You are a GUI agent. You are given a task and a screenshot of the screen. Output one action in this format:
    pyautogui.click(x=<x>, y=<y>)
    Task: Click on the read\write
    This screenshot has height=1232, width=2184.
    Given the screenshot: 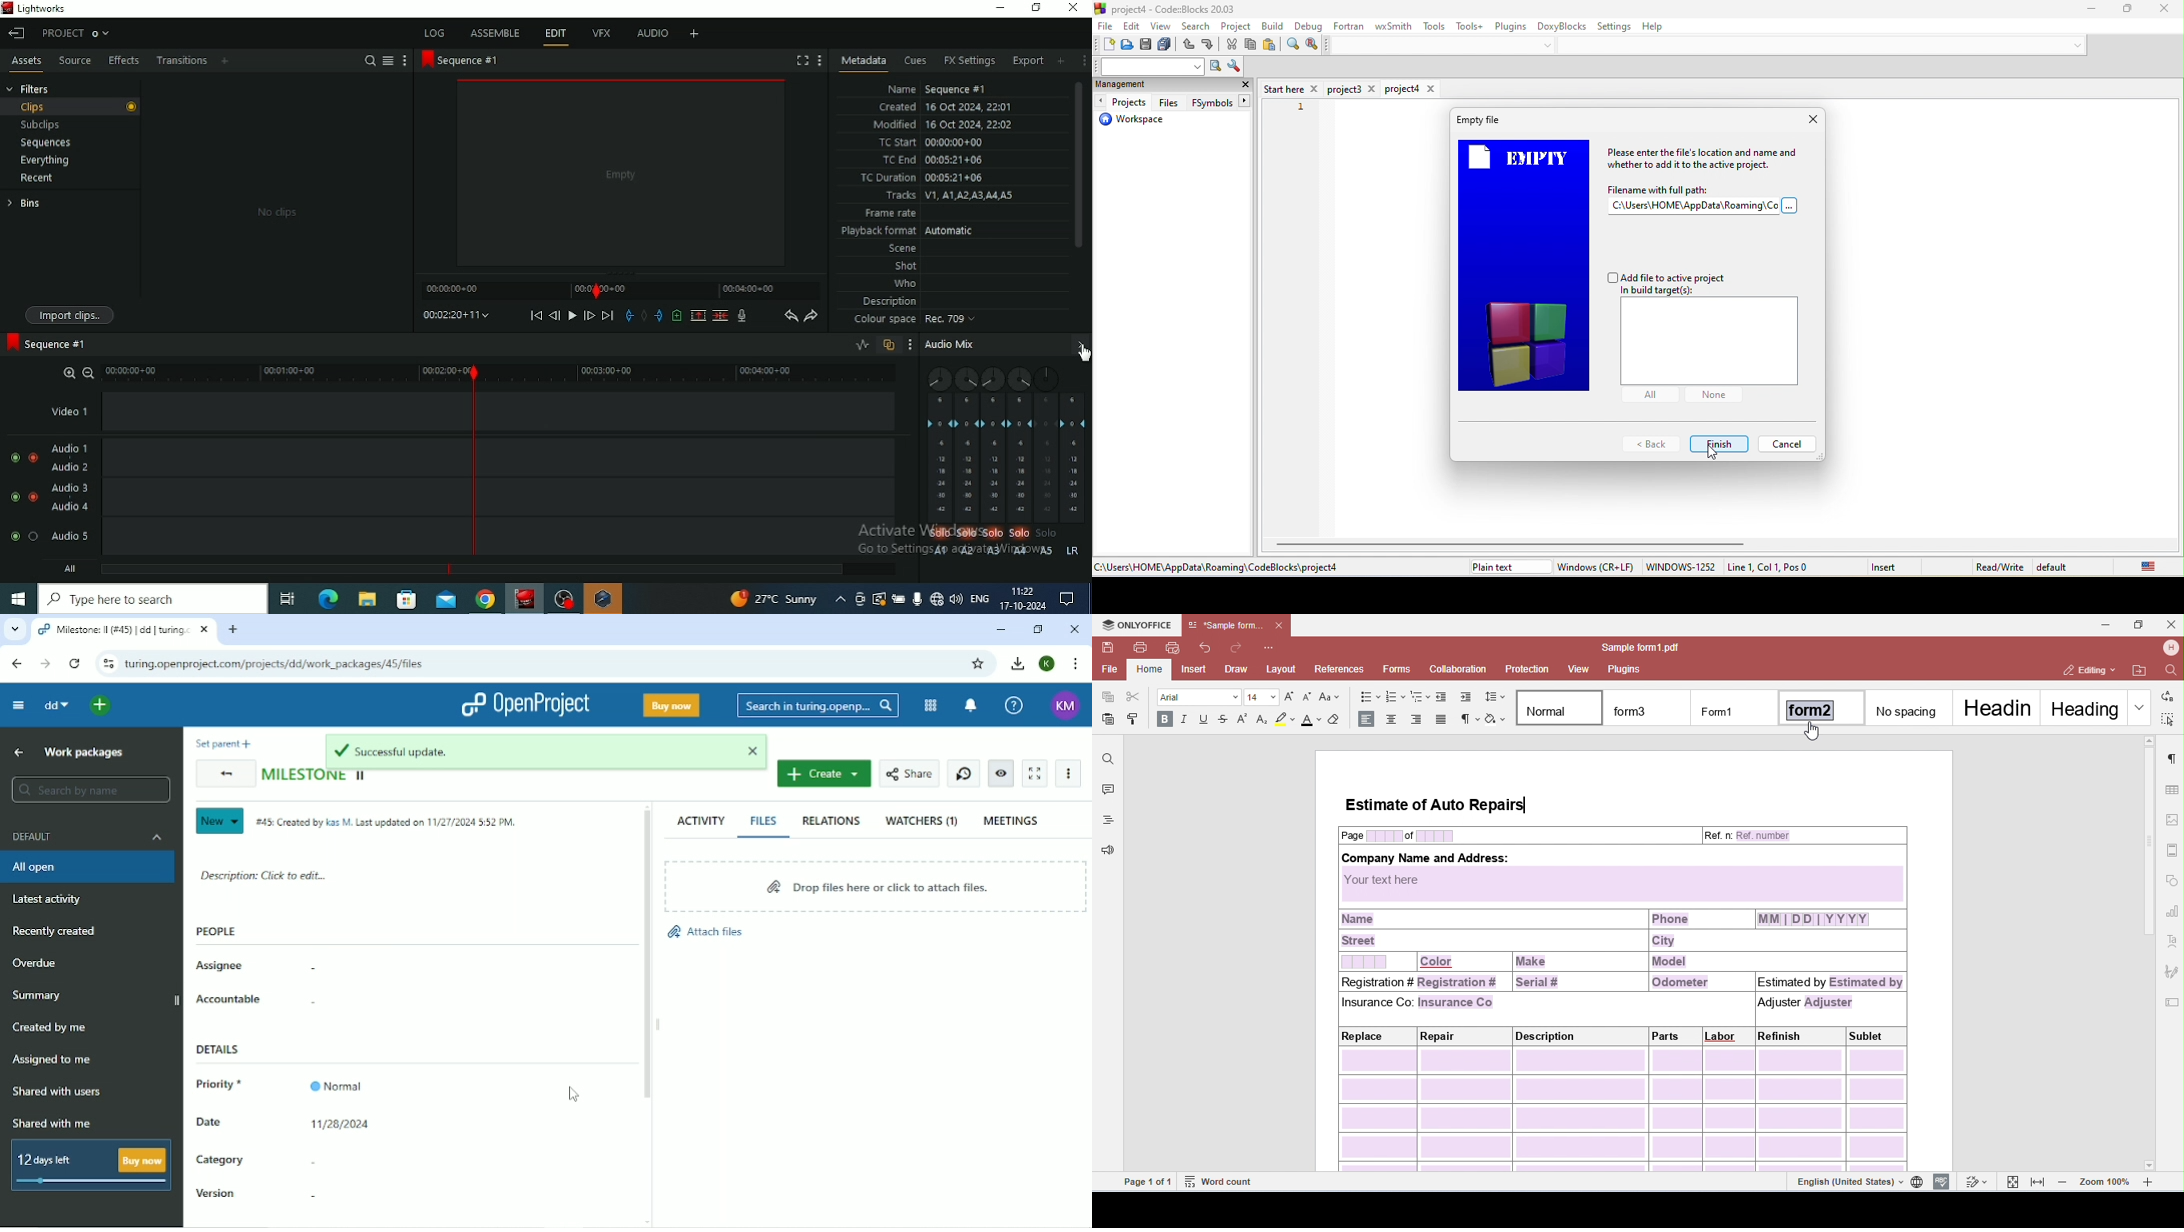 What is the action you would take?
    pyautogui.click(x=1999, y=564)
    